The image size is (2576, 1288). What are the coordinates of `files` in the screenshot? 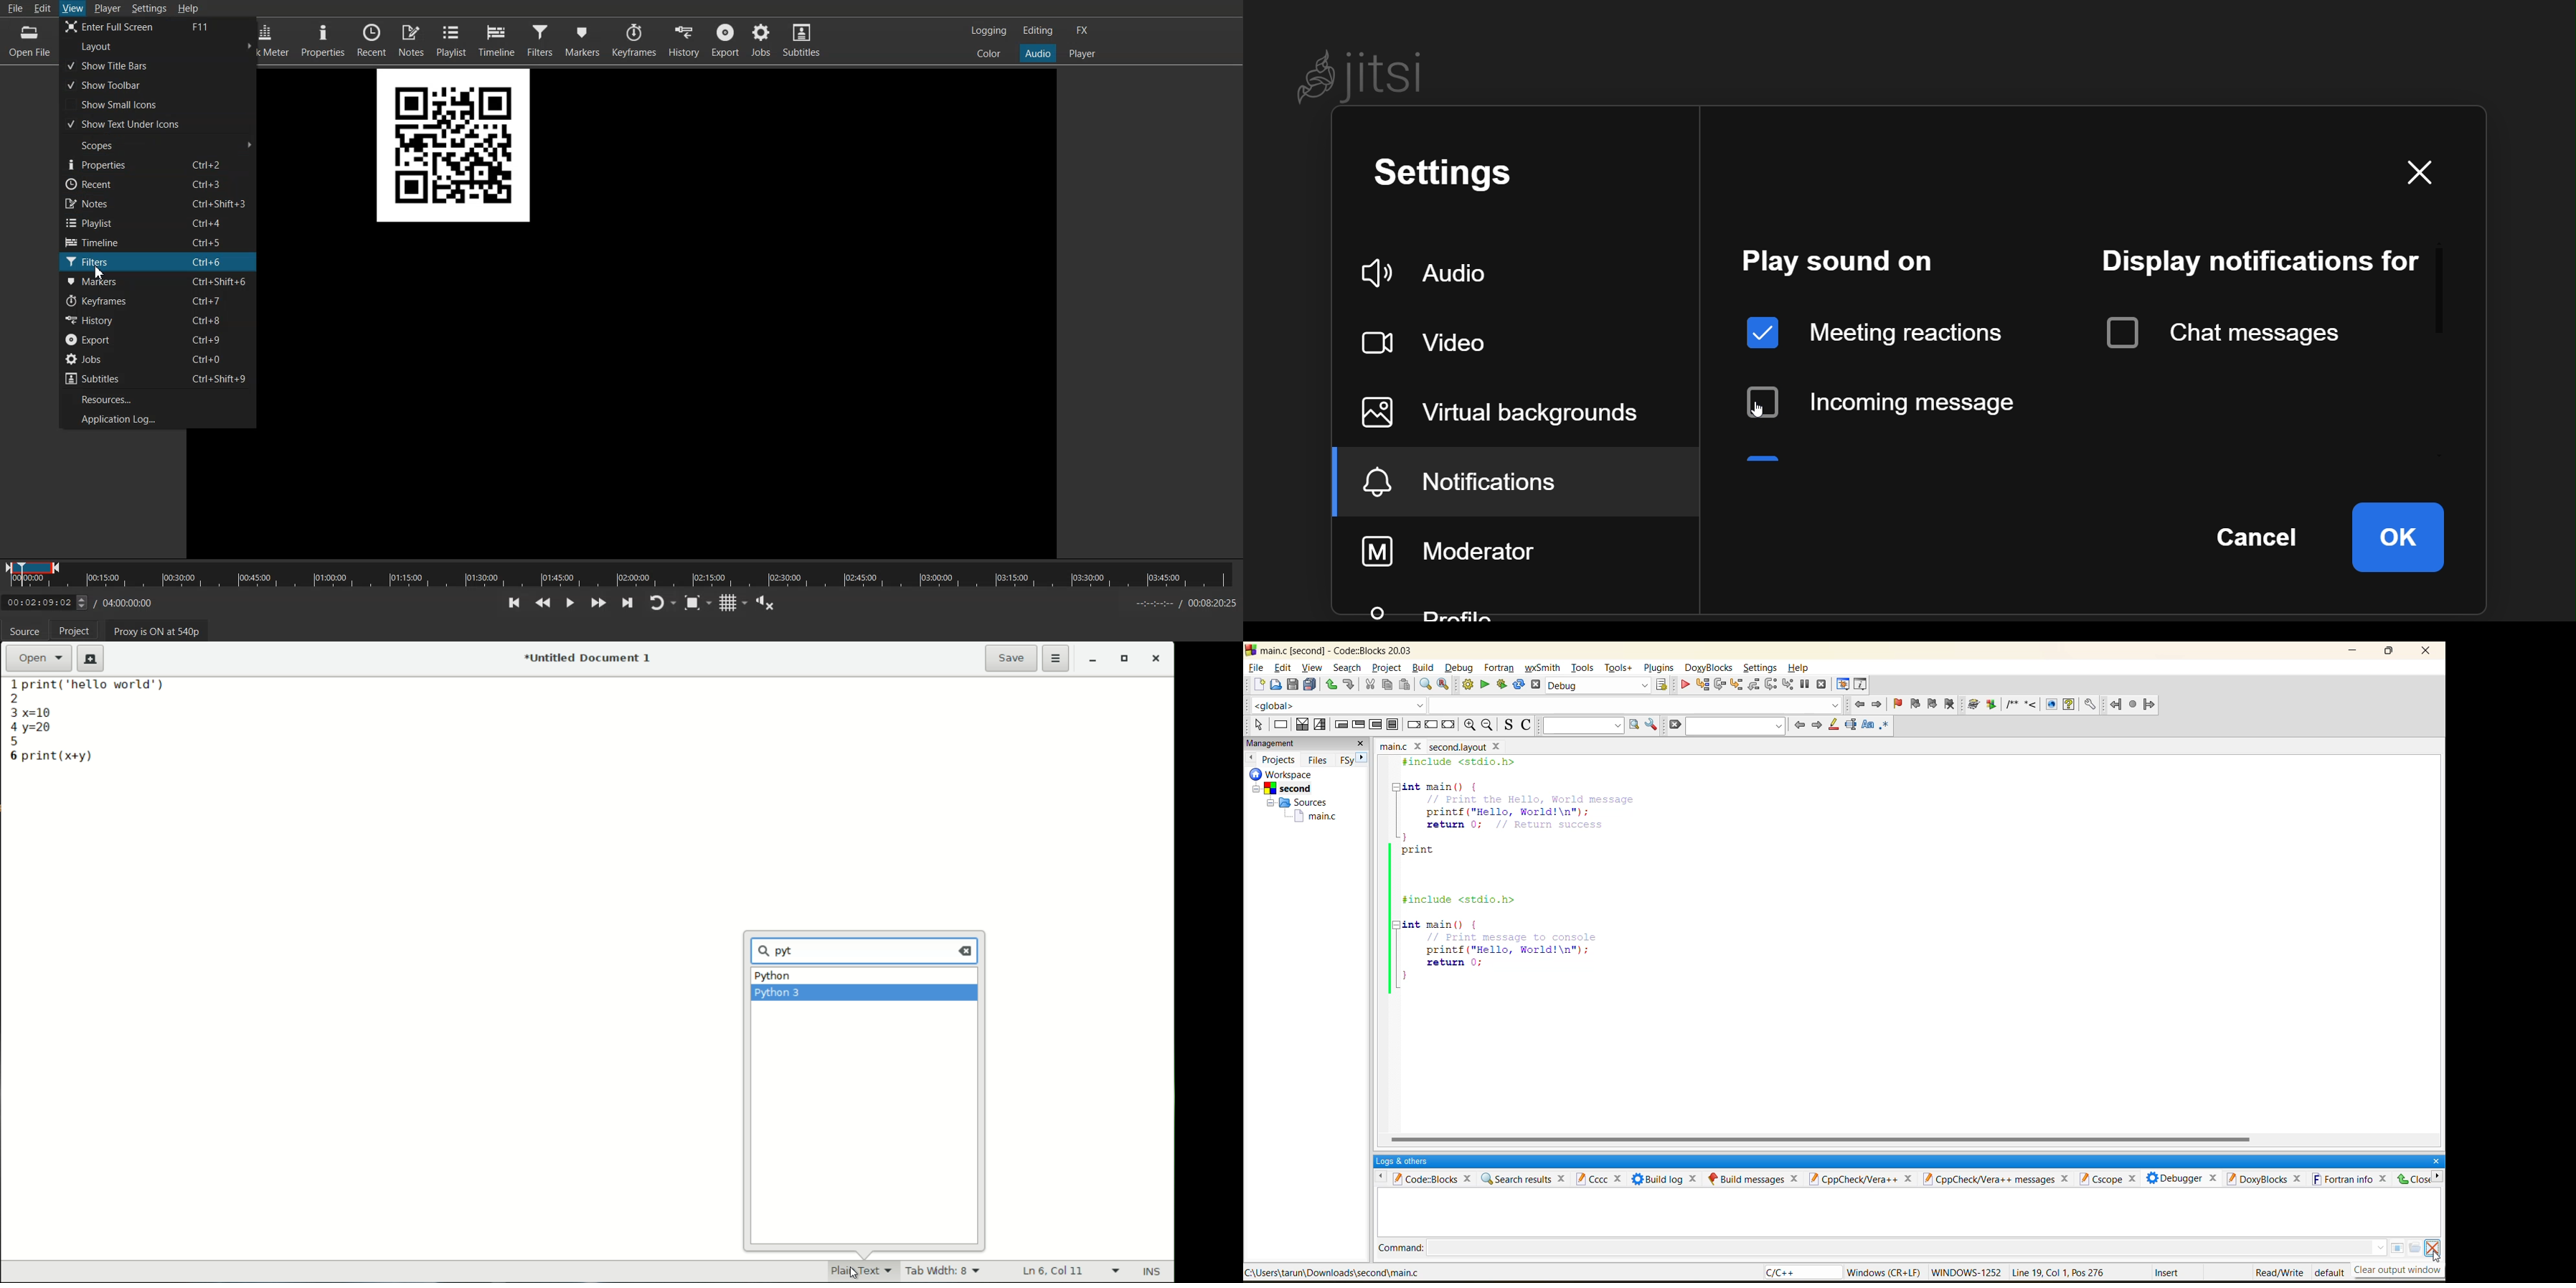 It's located at (1317, 761).